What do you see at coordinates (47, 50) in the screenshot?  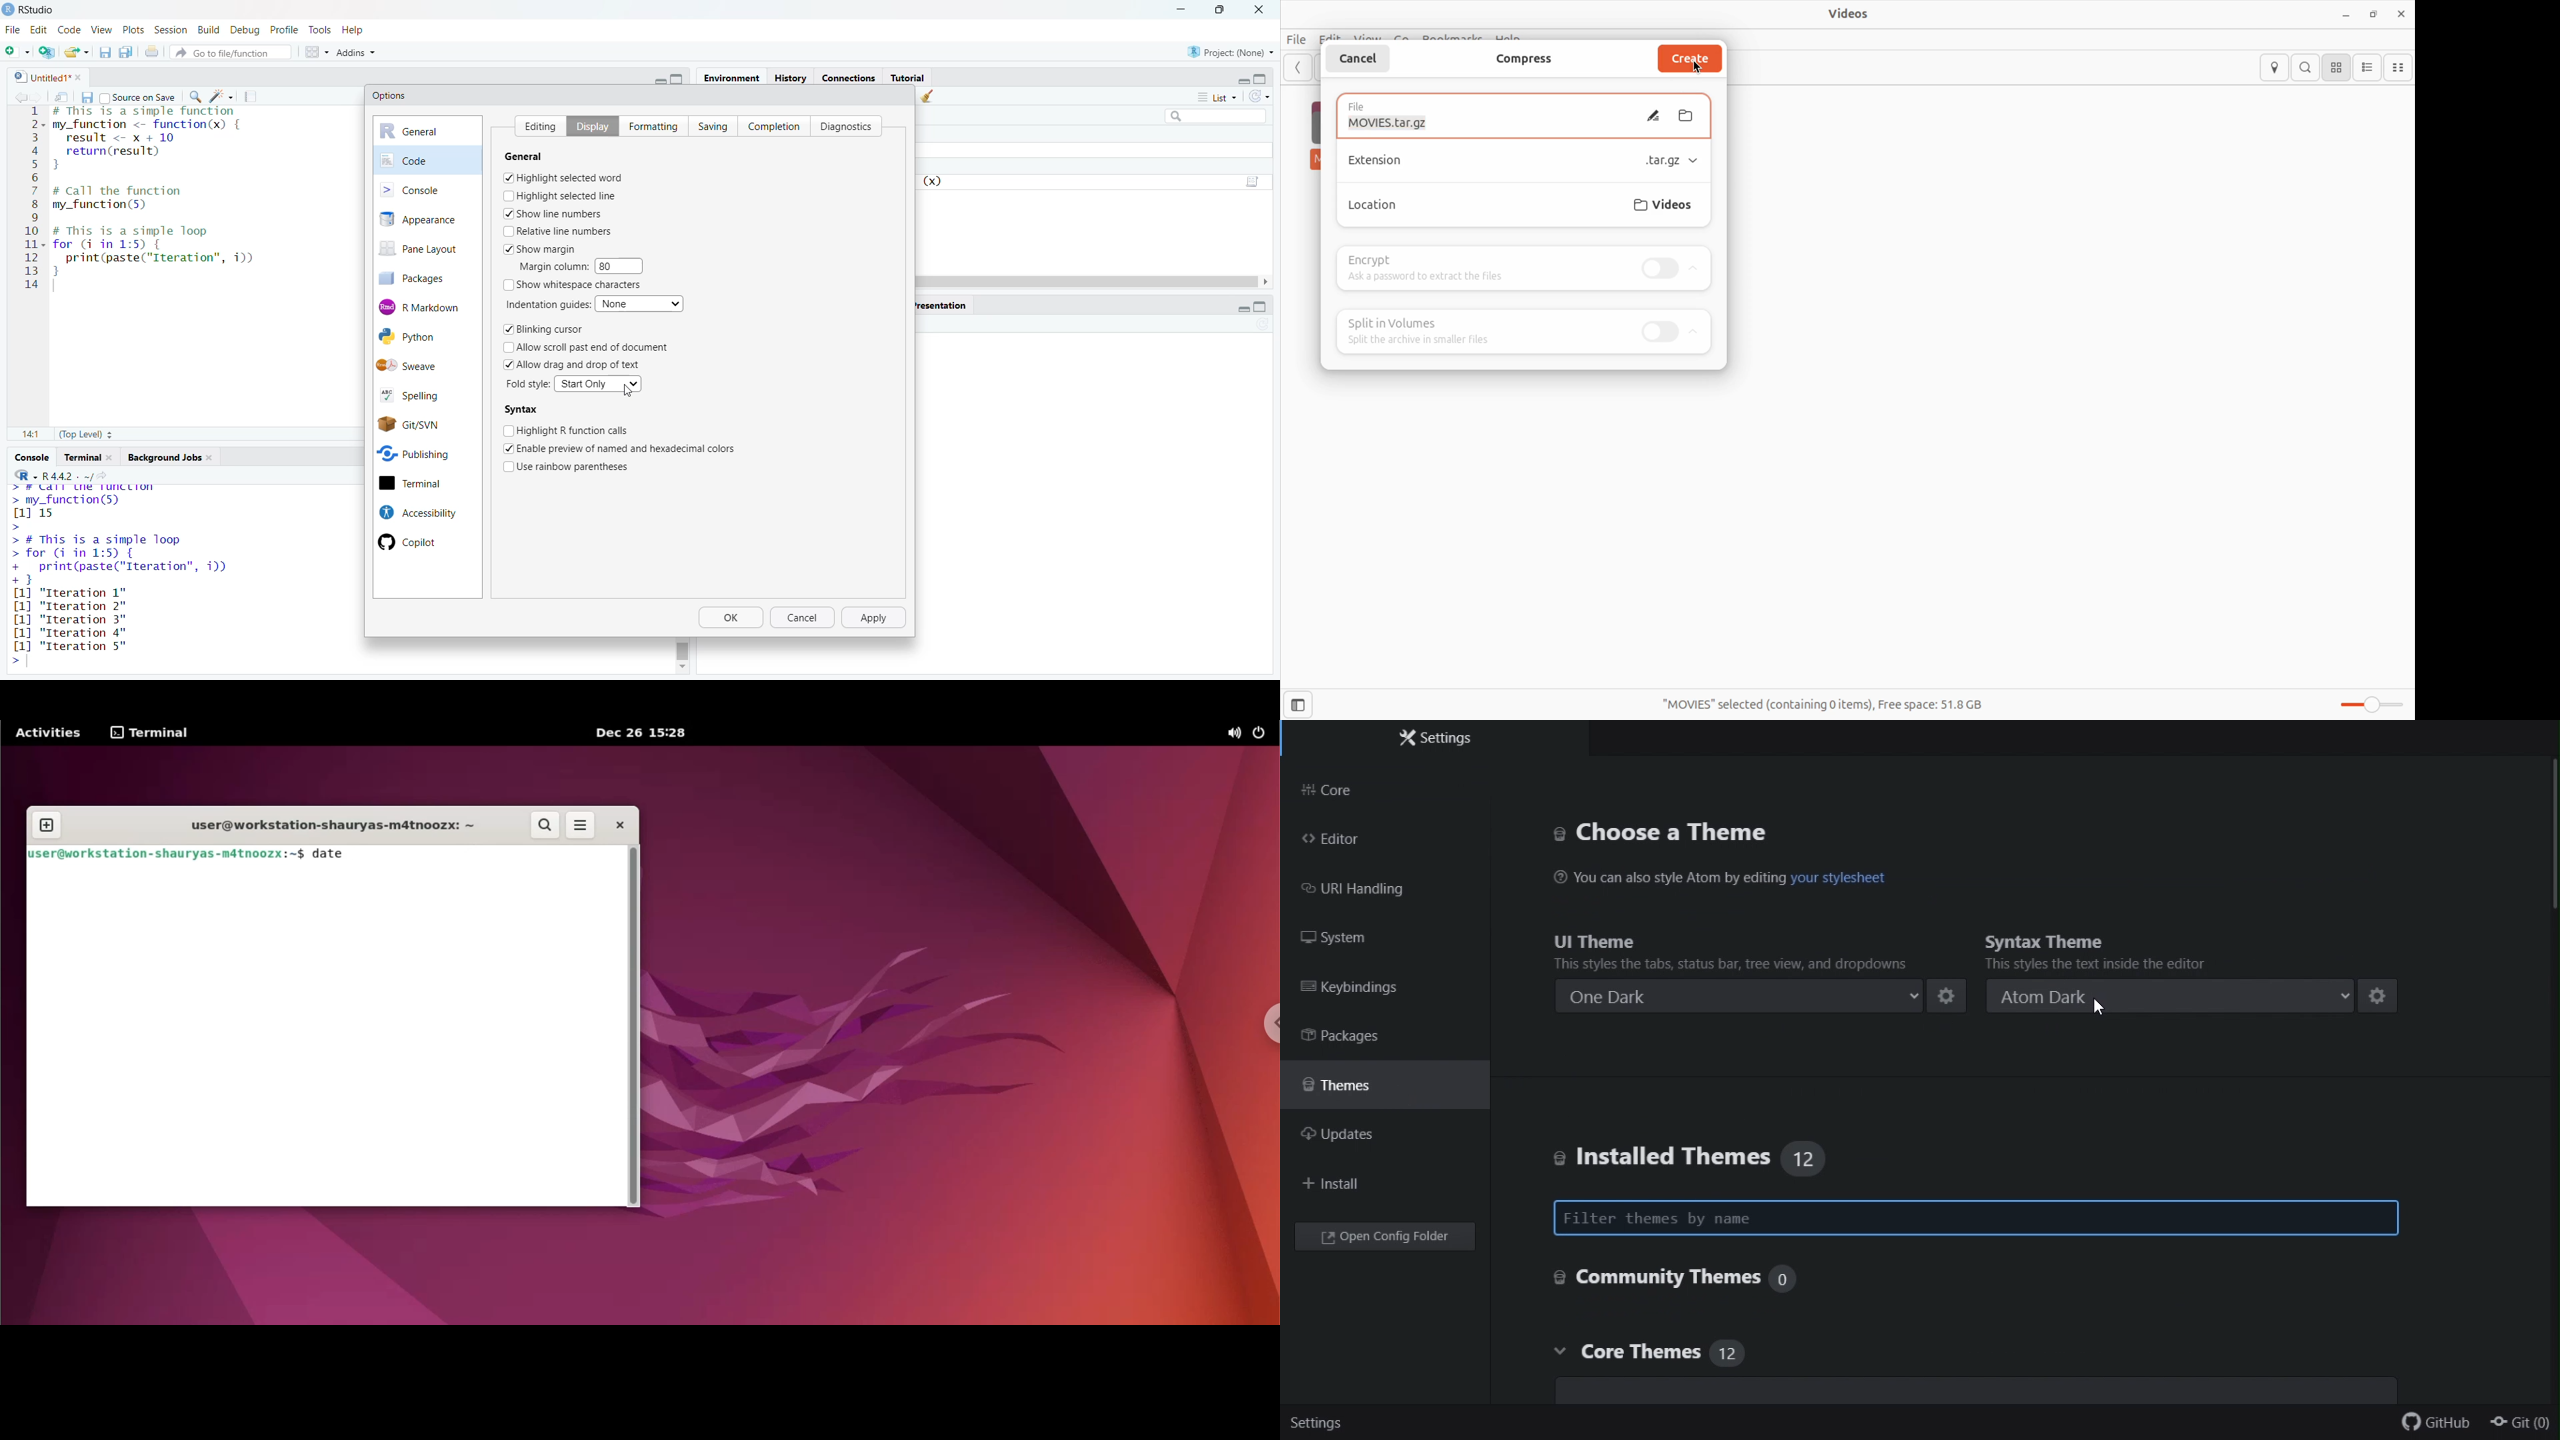 I see `create a project` at bounding box center [47, 50].